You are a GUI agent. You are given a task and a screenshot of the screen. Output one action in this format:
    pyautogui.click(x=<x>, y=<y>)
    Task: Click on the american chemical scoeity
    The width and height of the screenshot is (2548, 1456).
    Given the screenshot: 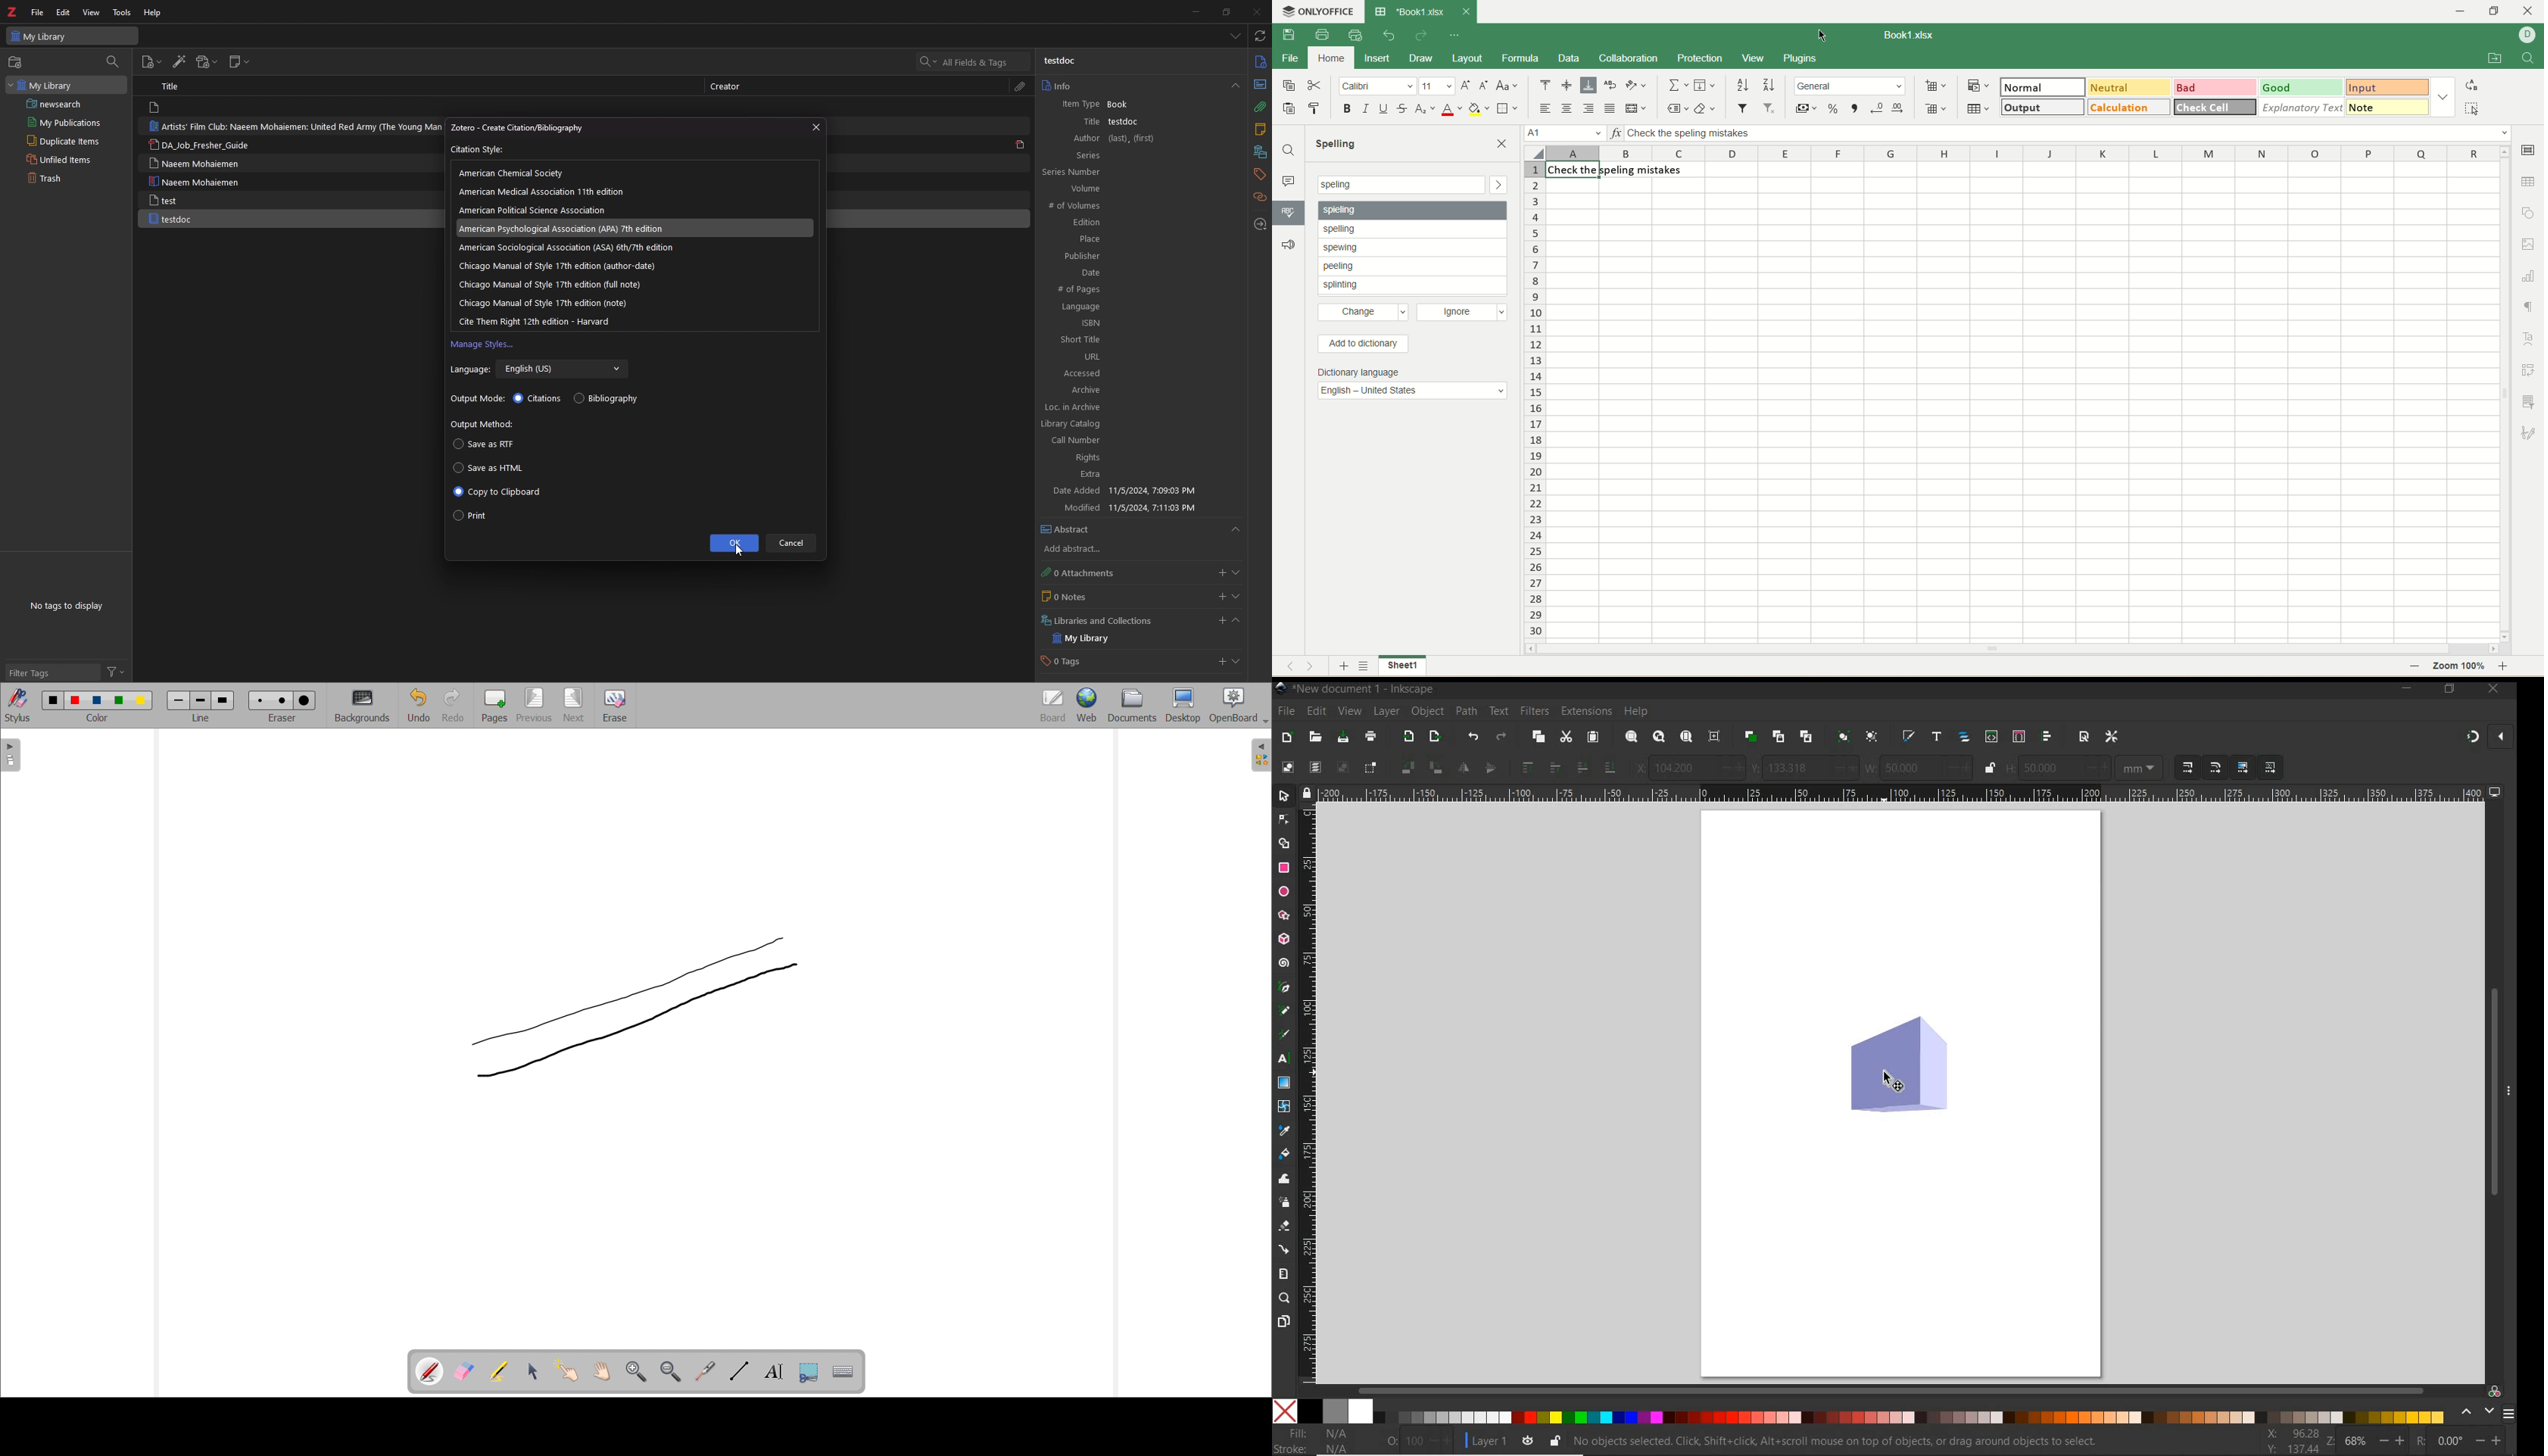 What is the action you would take?
    pyautogui.click(x=516, y=173)
    